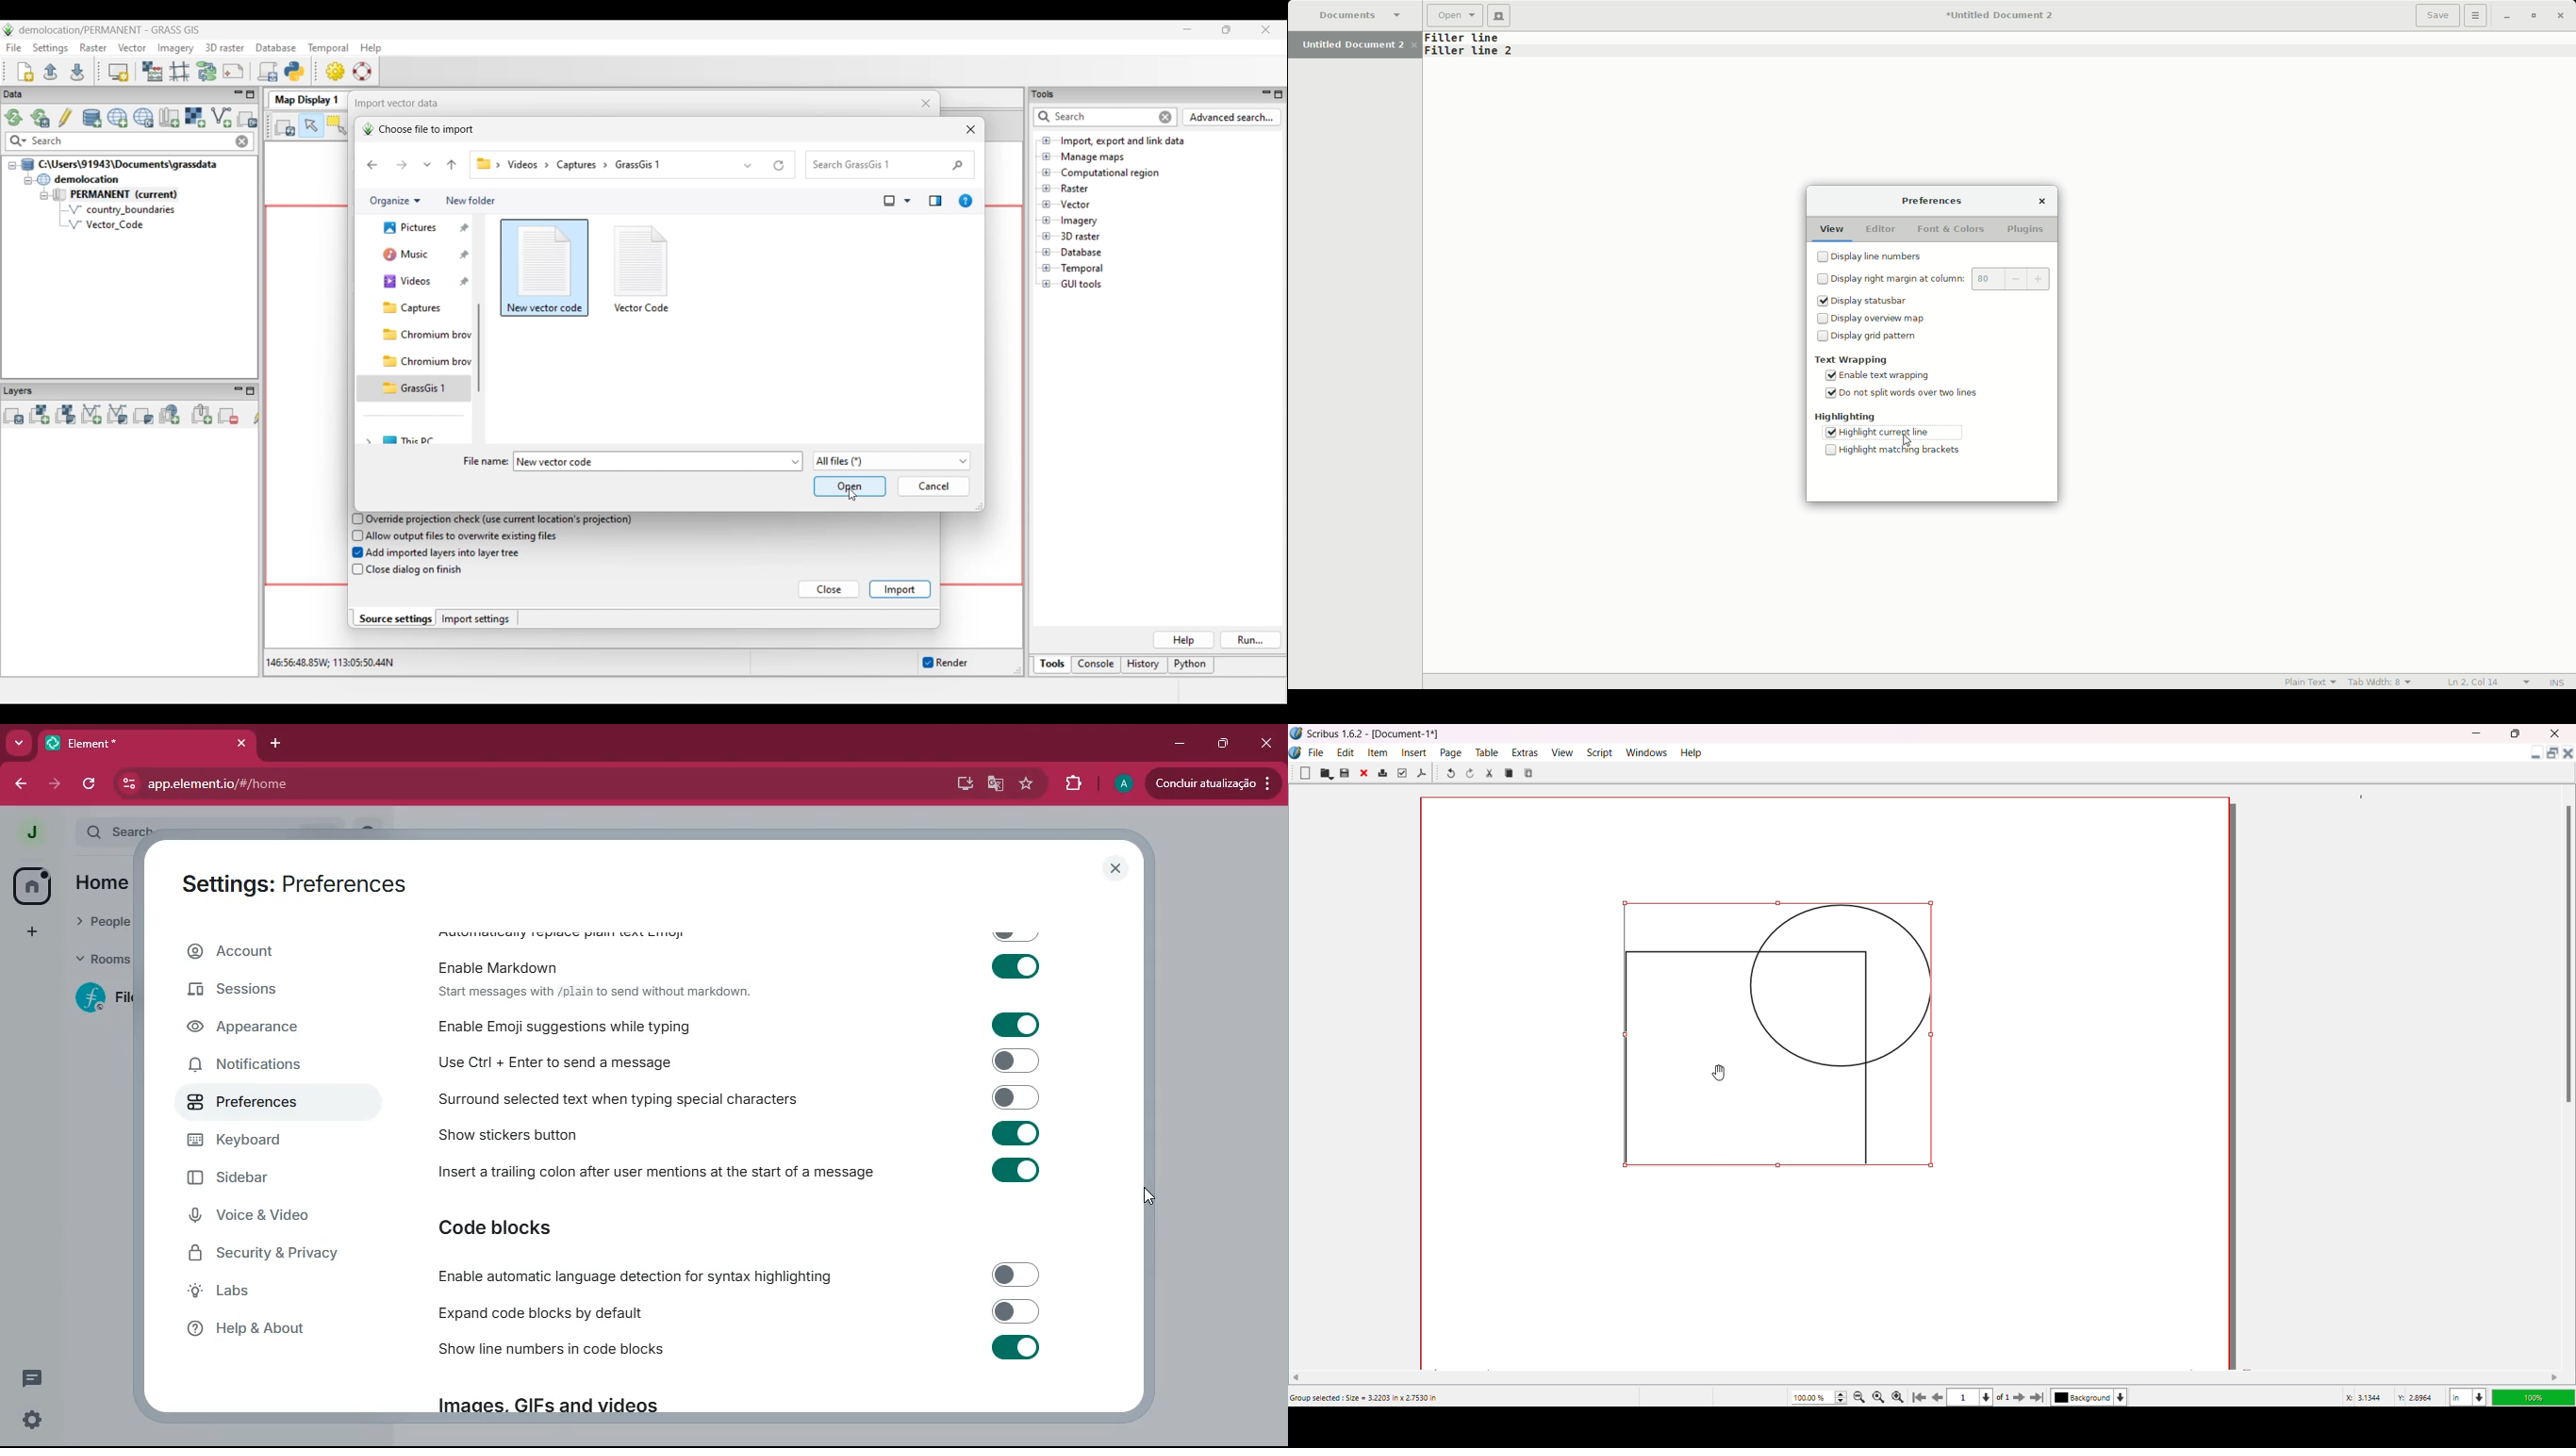  Describe the element at coordinates (1344, 773) in the screenshot. I see `Save` at that location.